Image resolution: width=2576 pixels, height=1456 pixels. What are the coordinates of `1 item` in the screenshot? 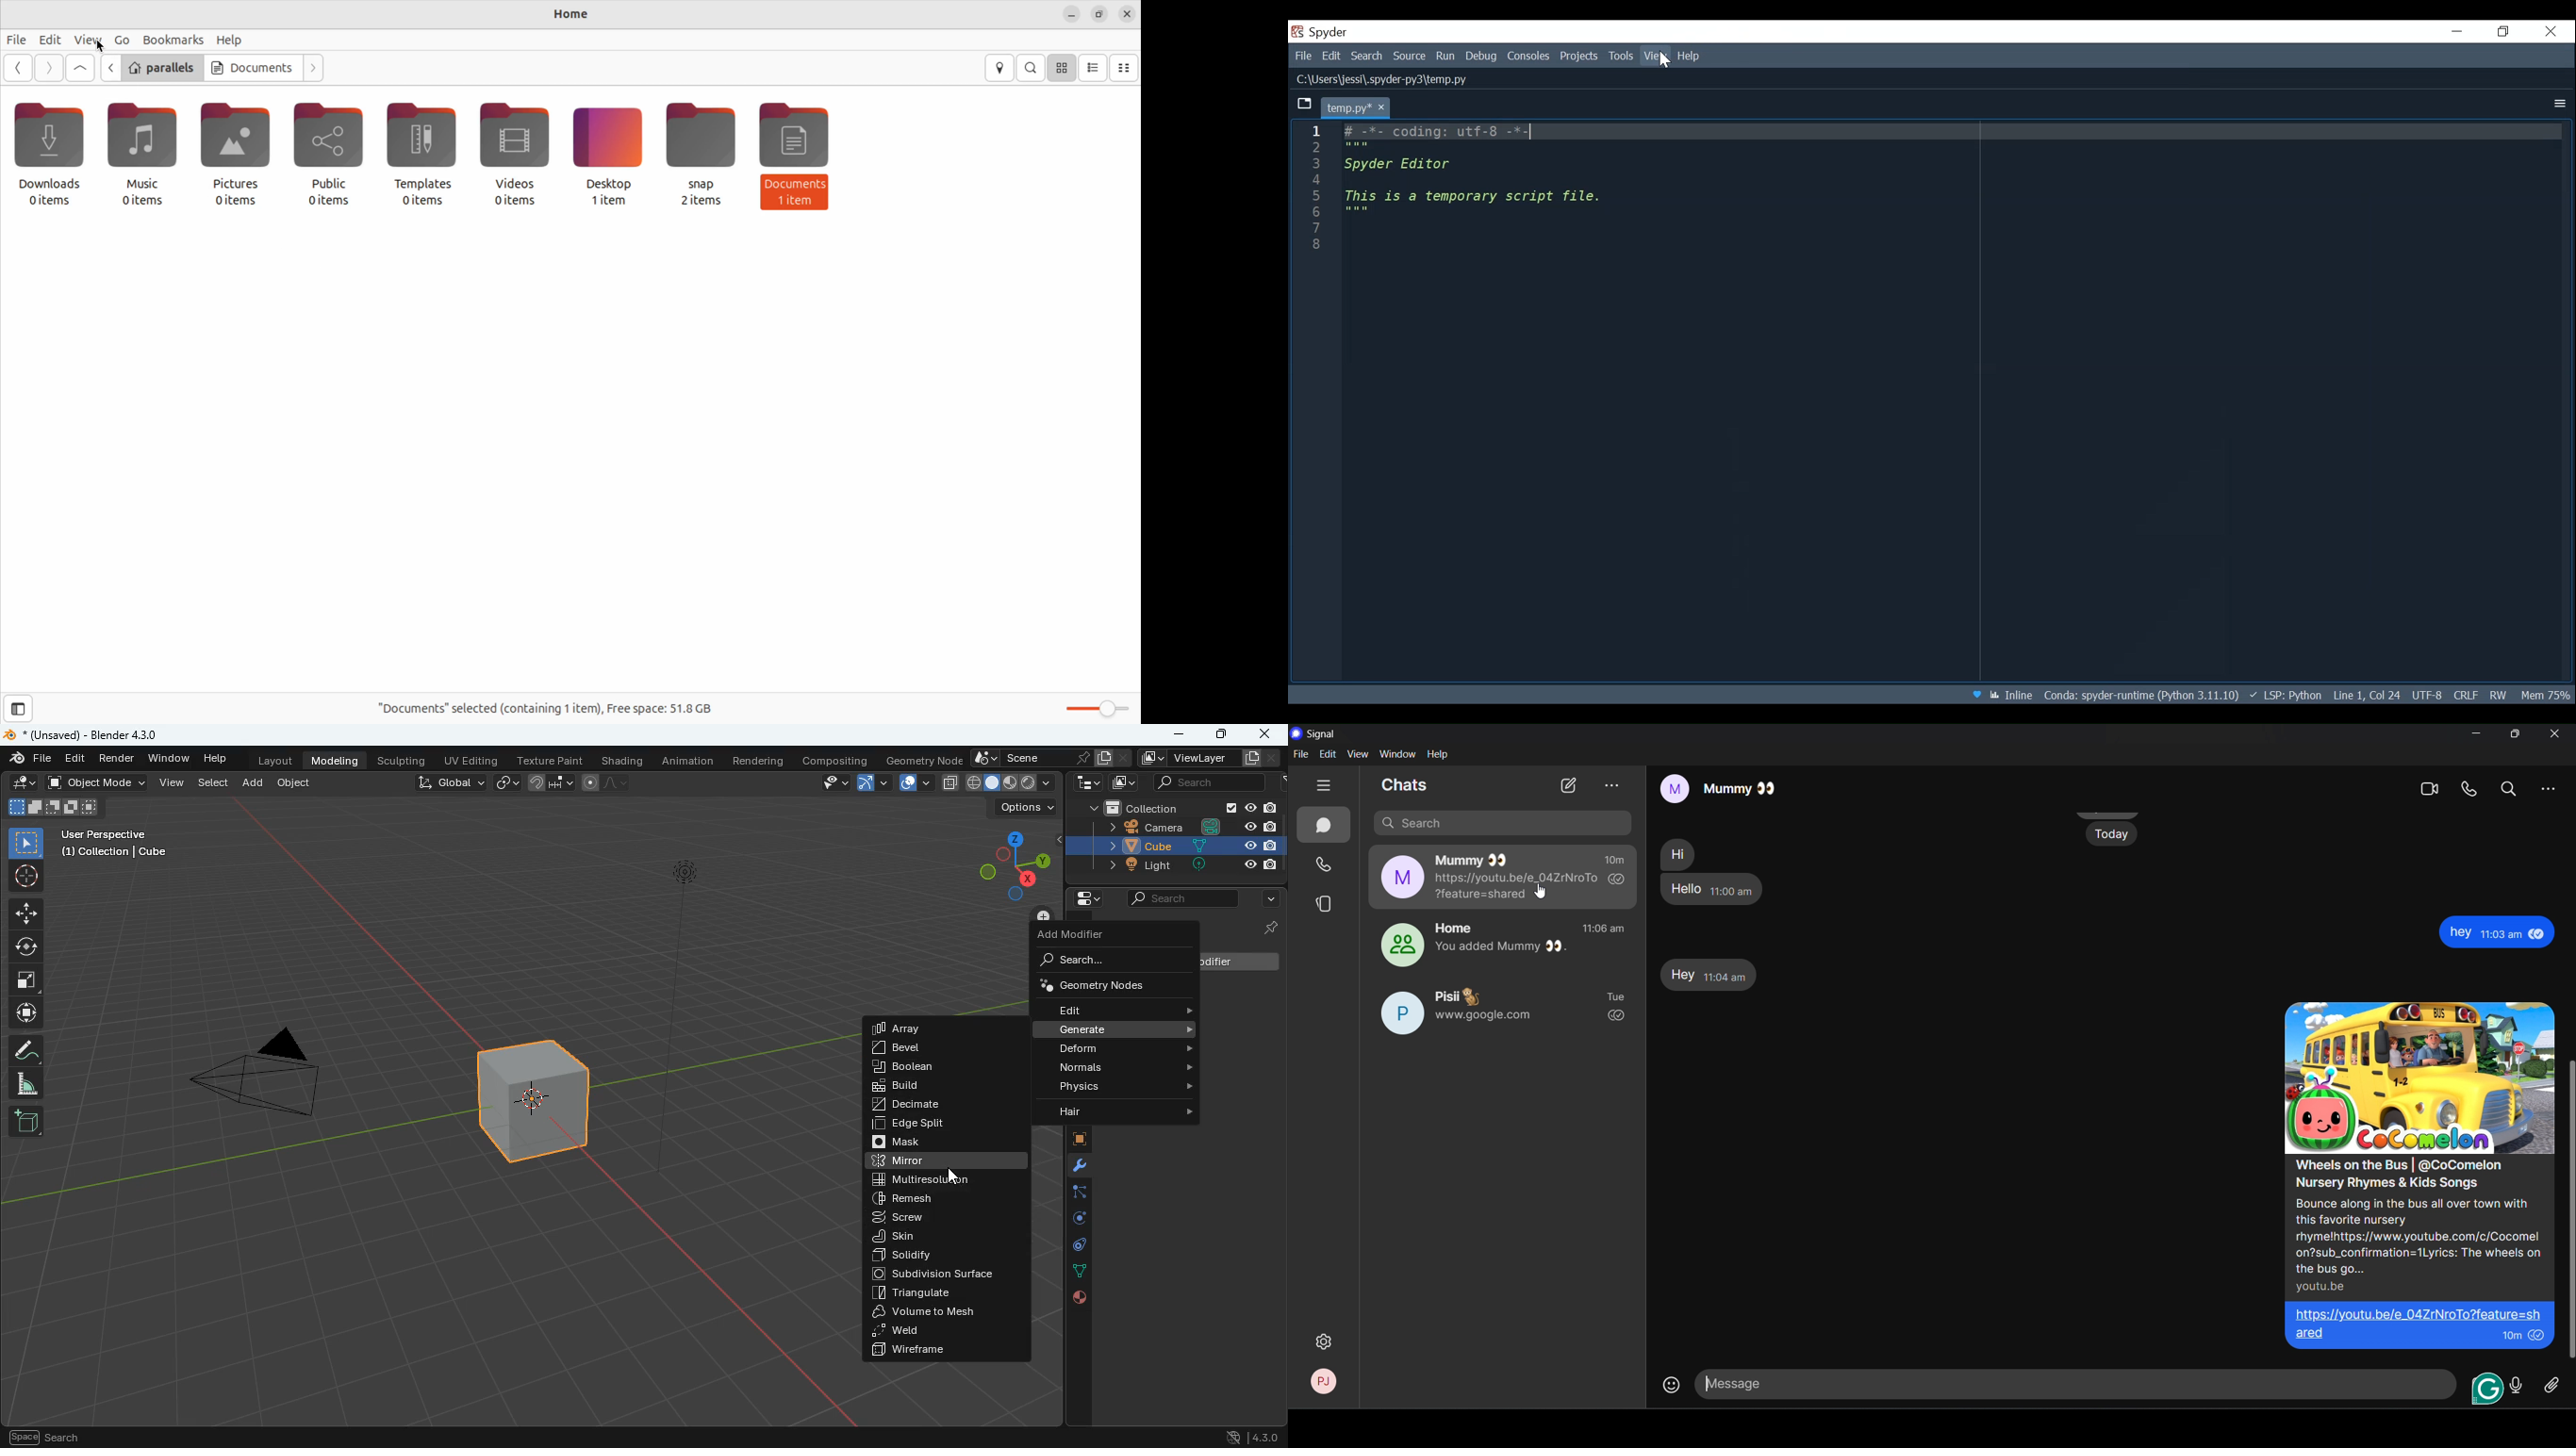 It's located at (797, 204).